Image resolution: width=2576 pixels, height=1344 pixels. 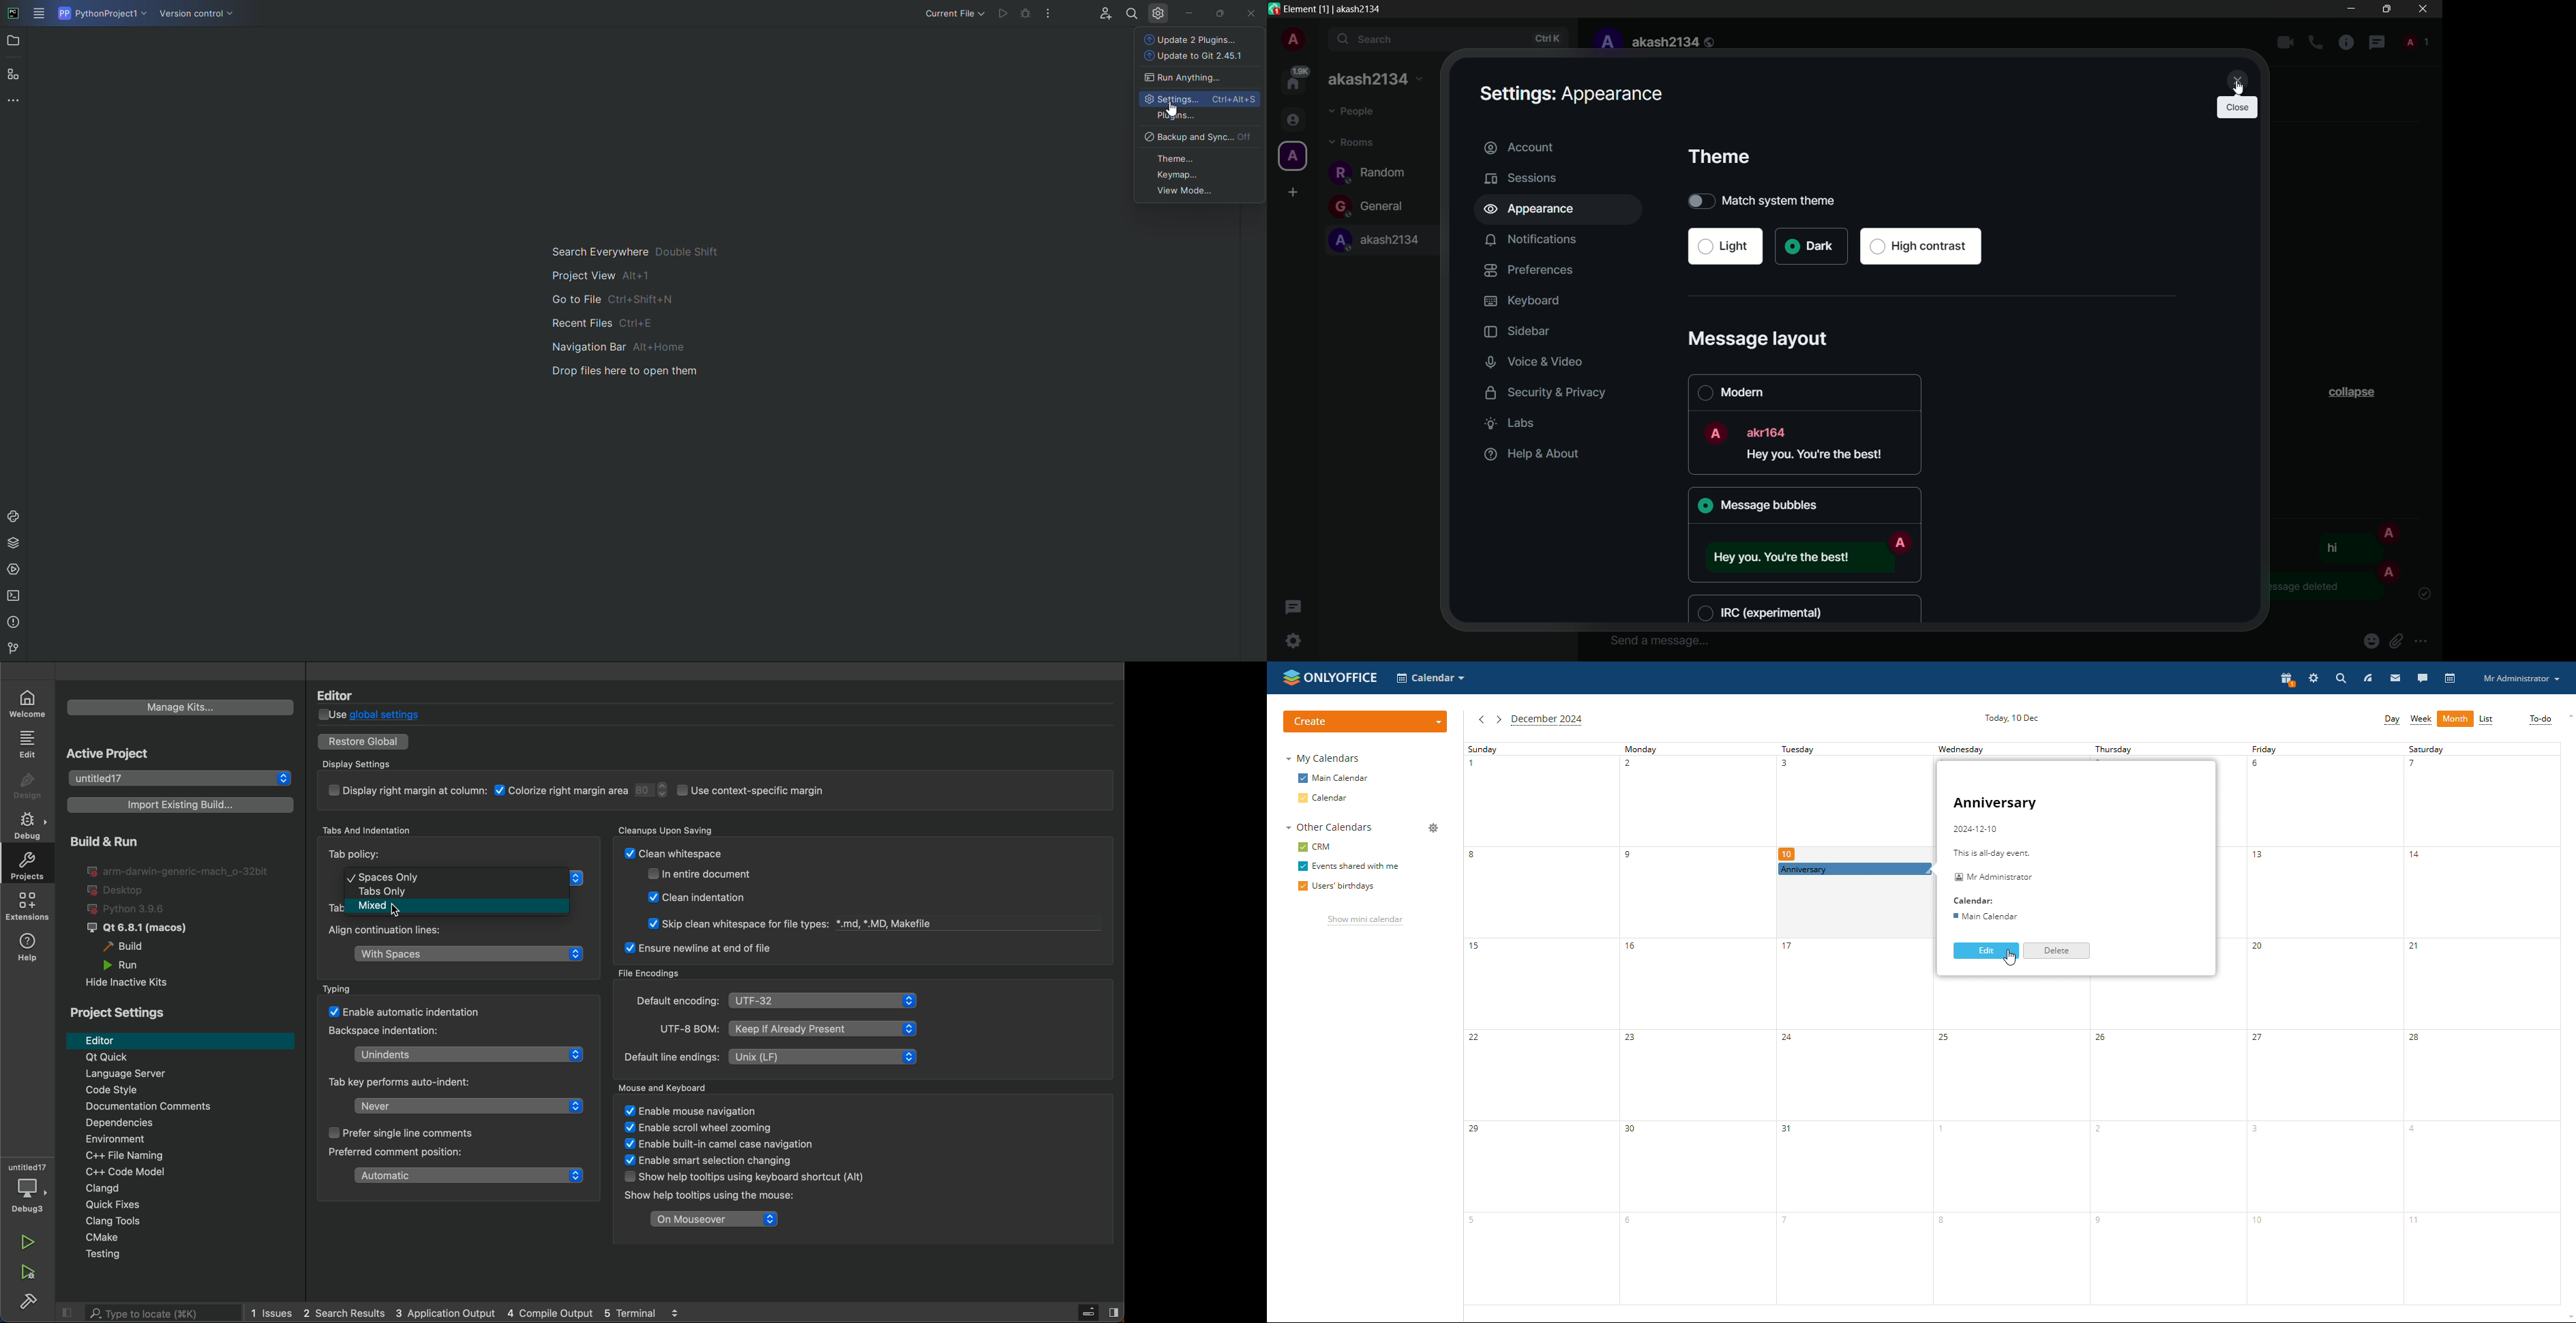 What do you see at coordinates (1540, 391) in the screenshot?
I see `security and privacy` at bounding box center [1540, 391].